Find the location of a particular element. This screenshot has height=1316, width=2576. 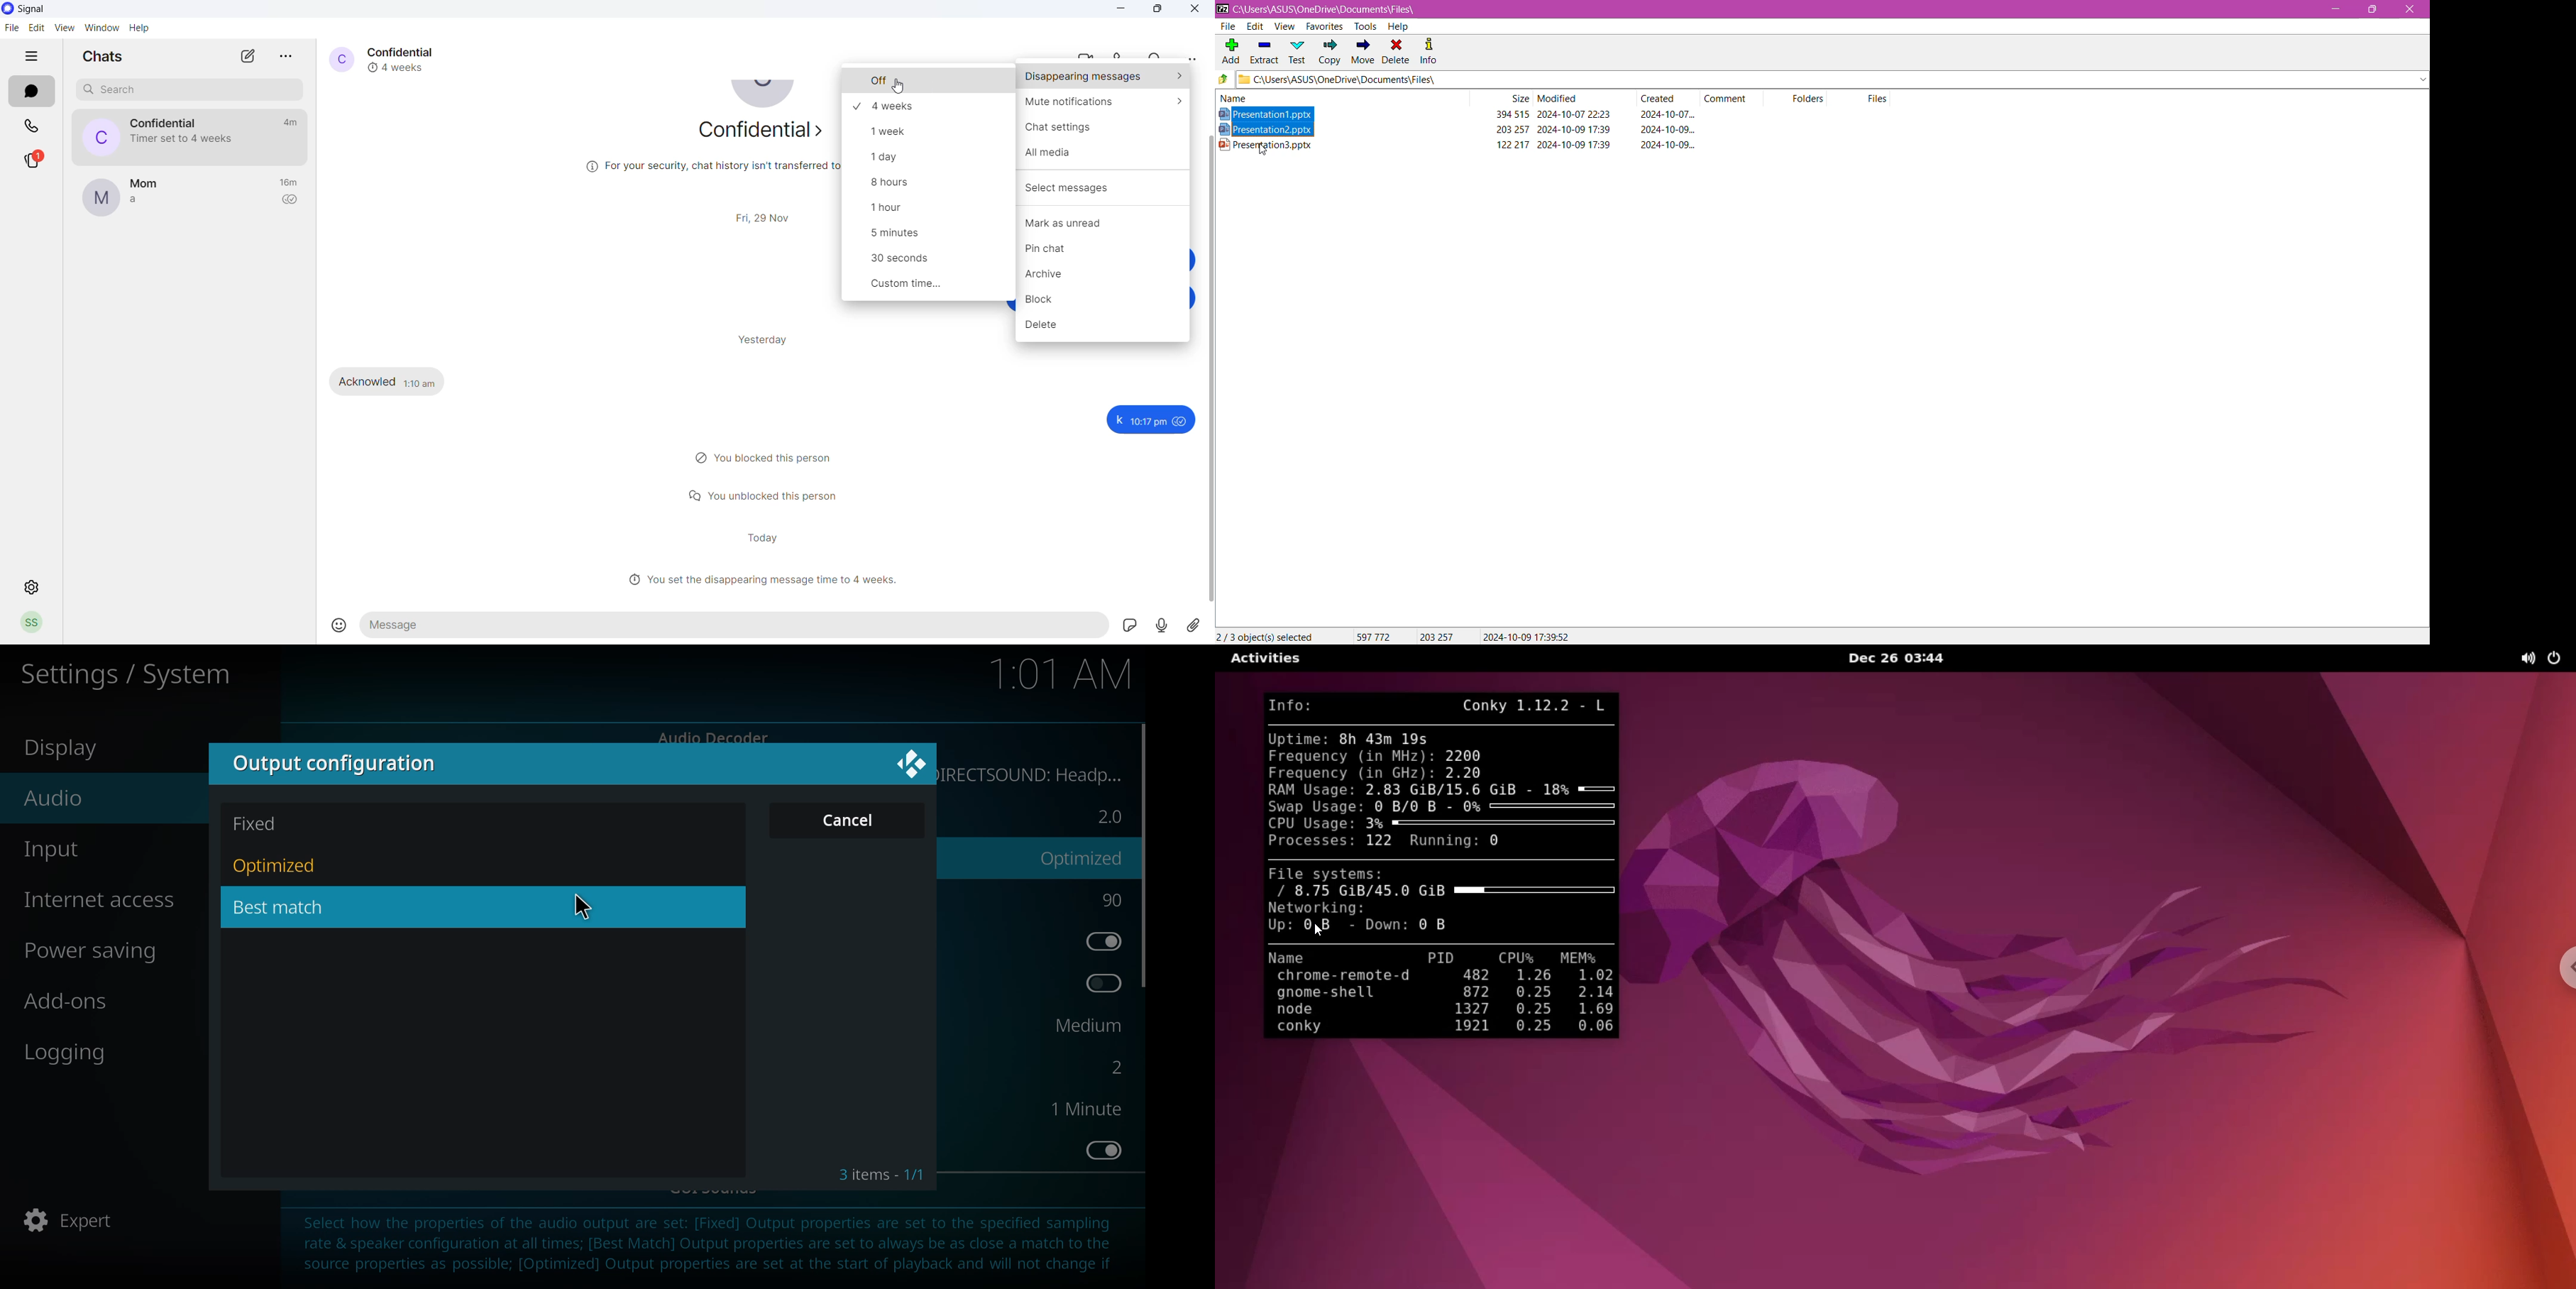

disable disappearing messages is located at coordinates (899, 85).